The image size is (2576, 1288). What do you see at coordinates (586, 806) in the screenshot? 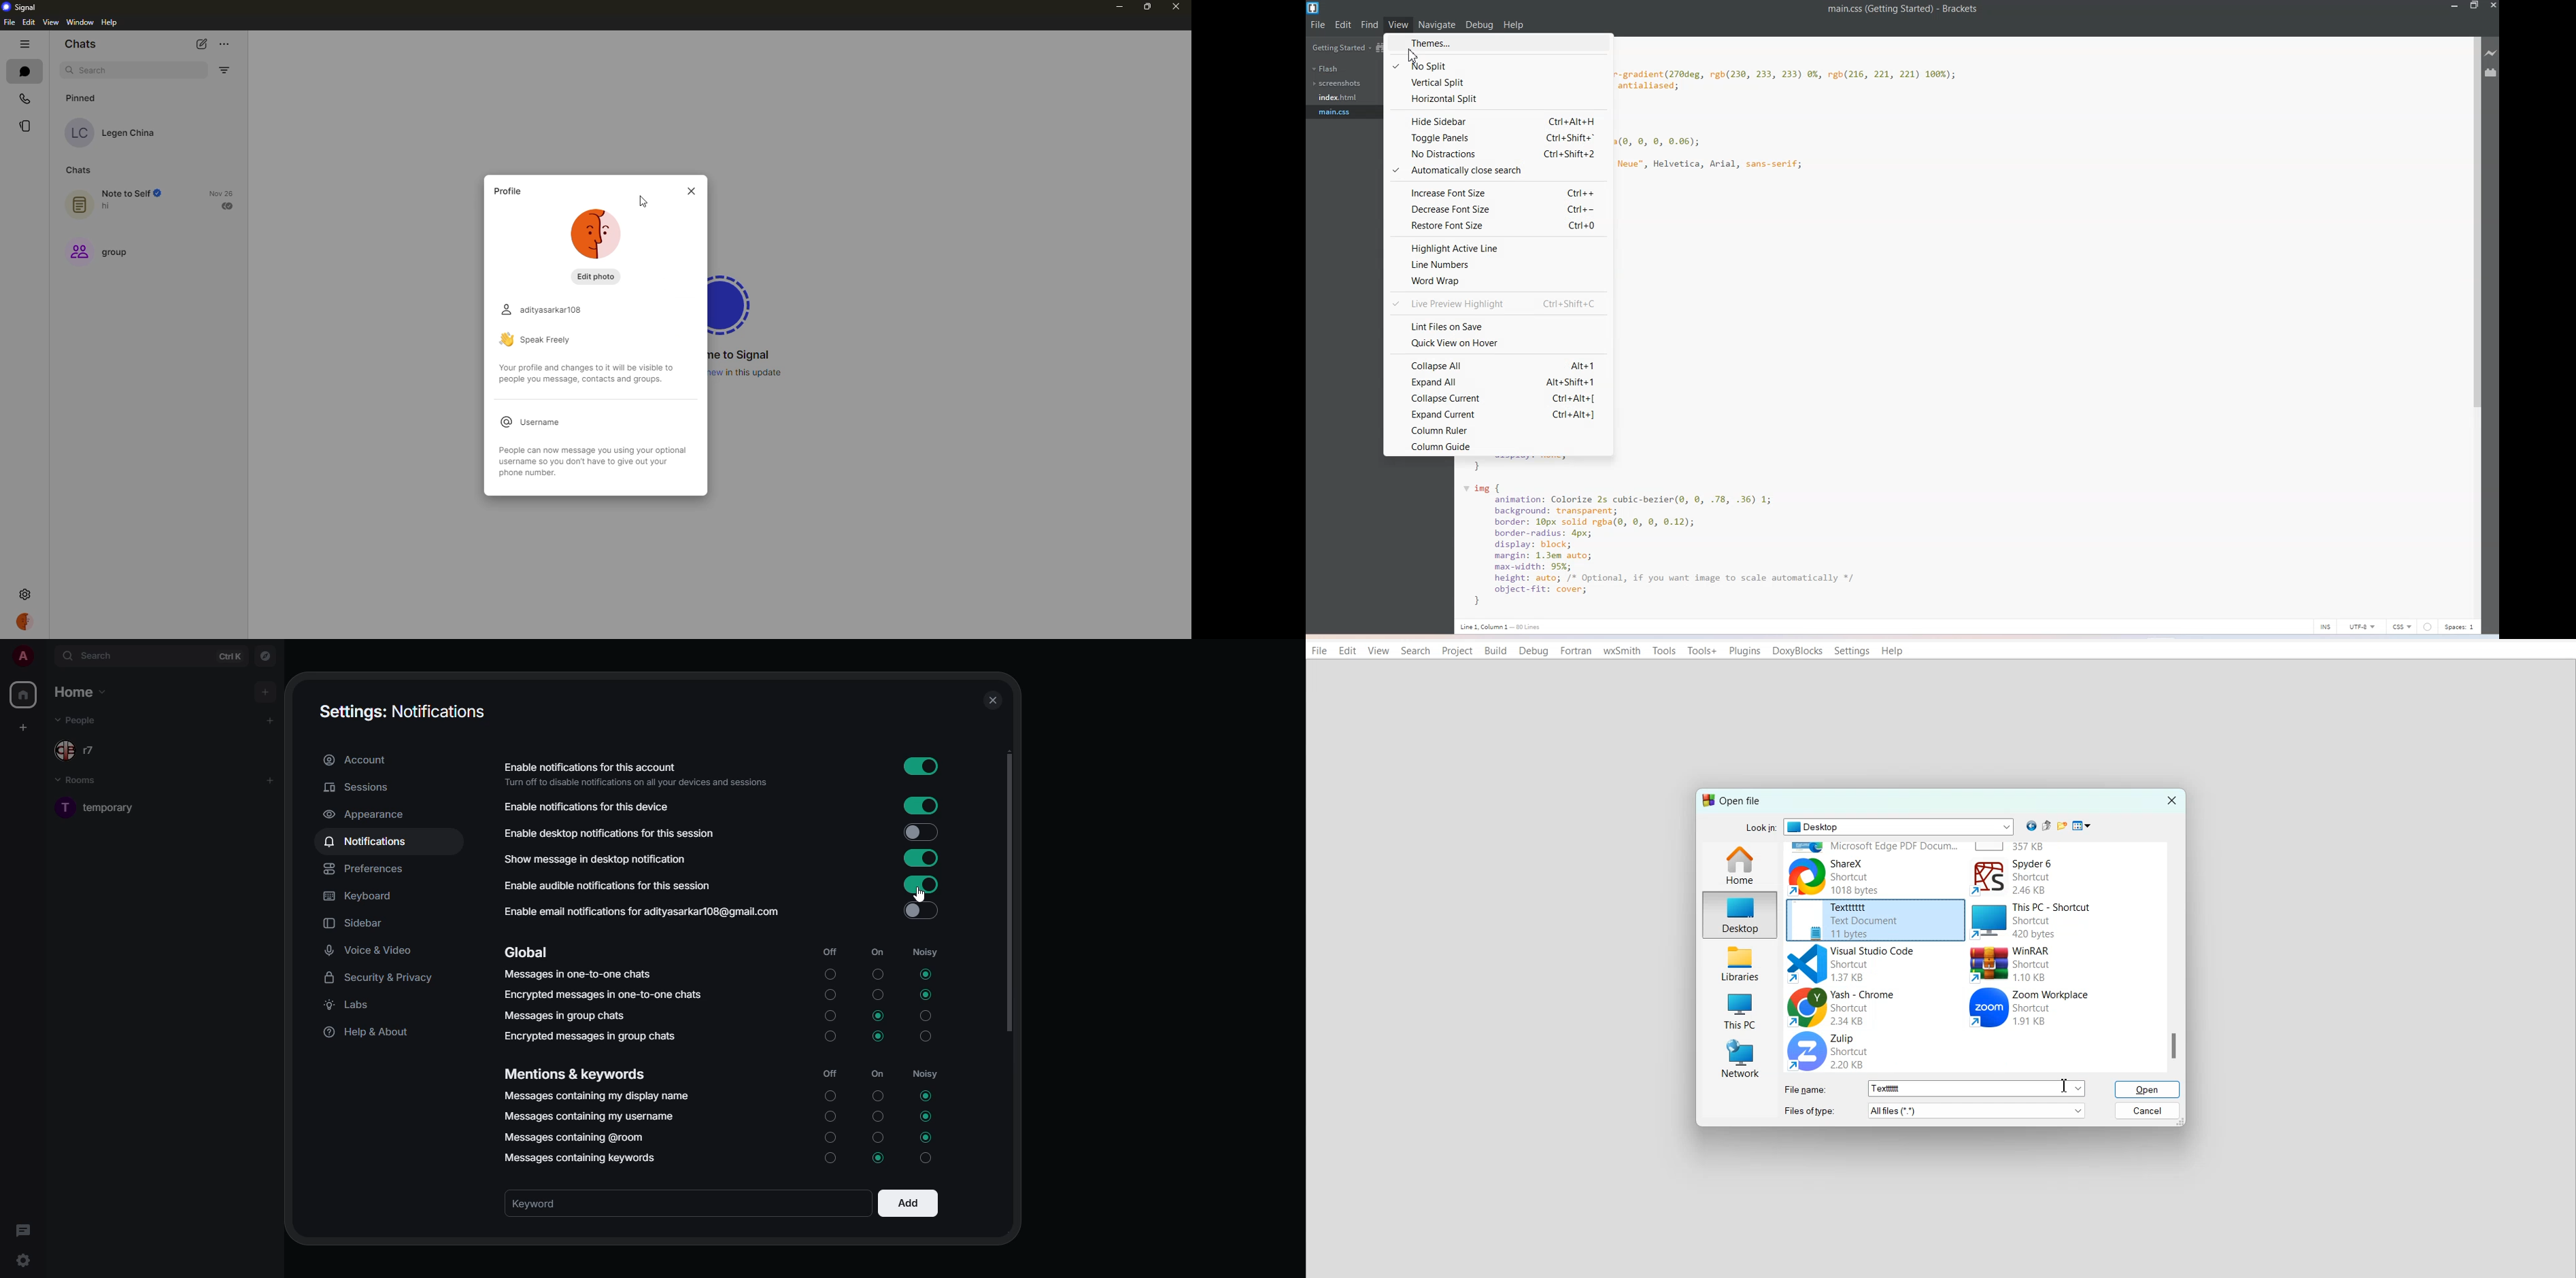
I see `enable notifications for this device` at bounding box center [586, 806].